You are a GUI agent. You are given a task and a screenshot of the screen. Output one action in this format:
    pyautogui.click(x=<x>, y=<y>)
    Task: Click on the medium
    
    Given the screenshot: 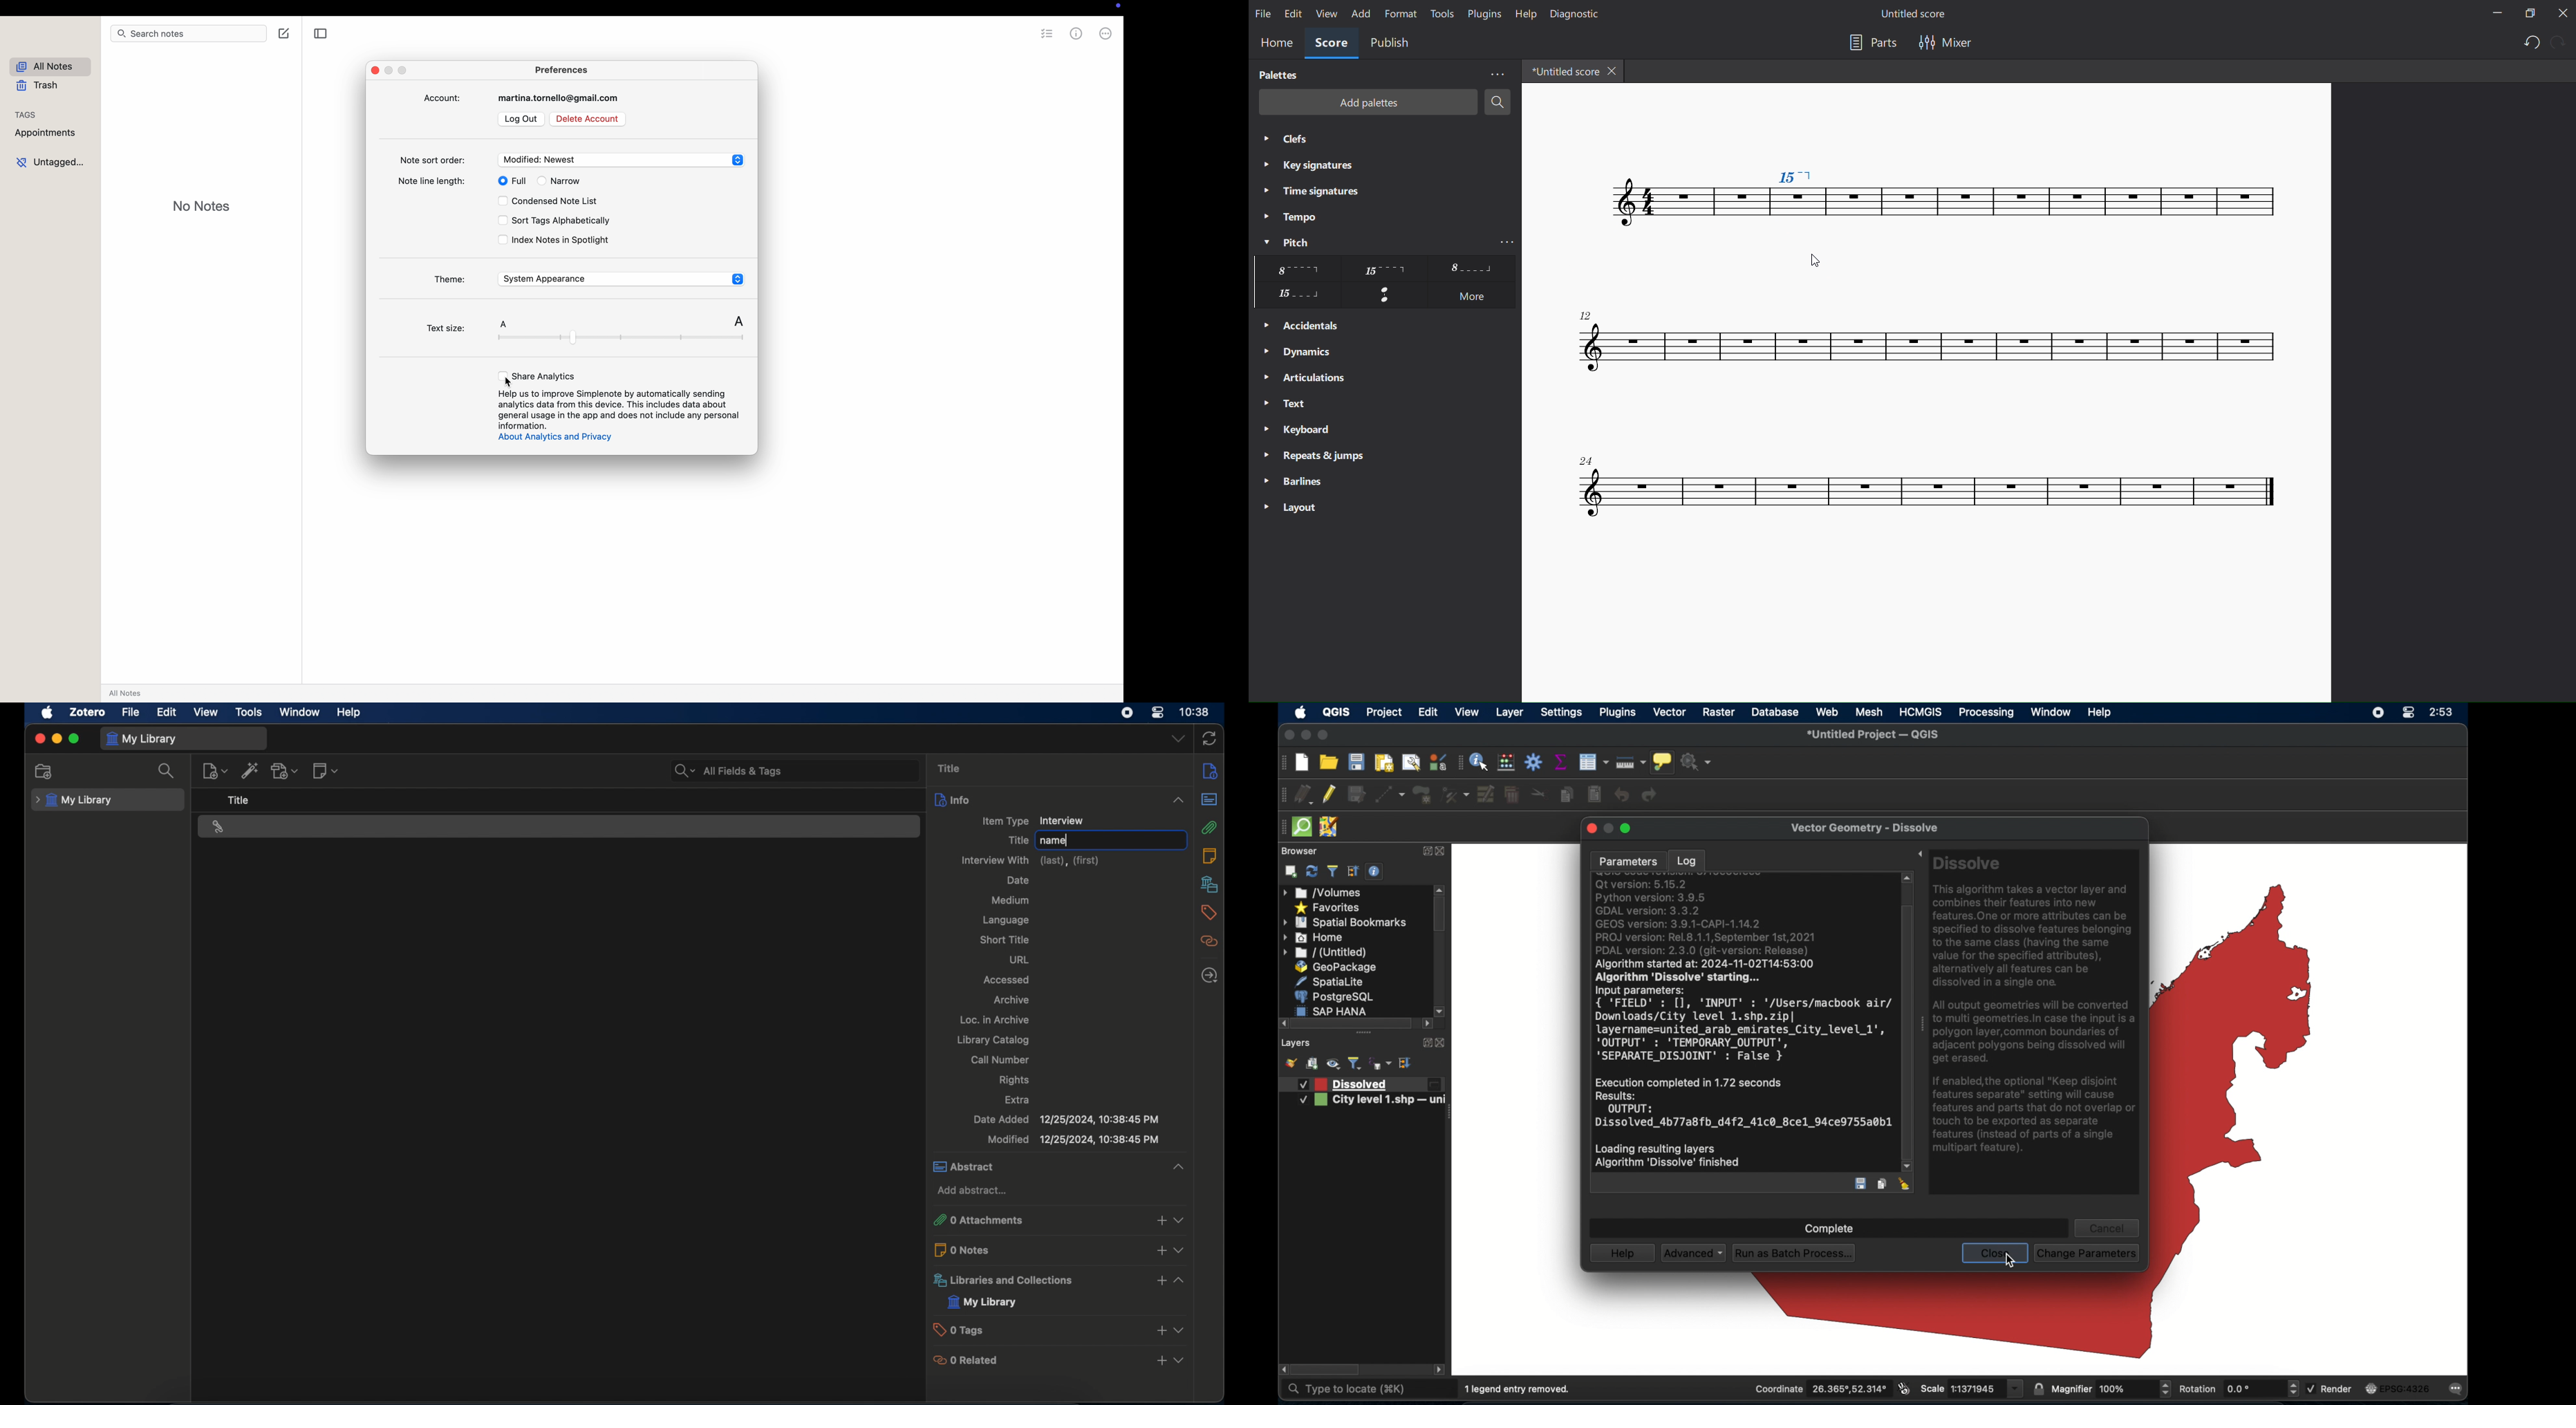 What is the action you would take?
    pyautogui.click(x=1011, y=900)
    